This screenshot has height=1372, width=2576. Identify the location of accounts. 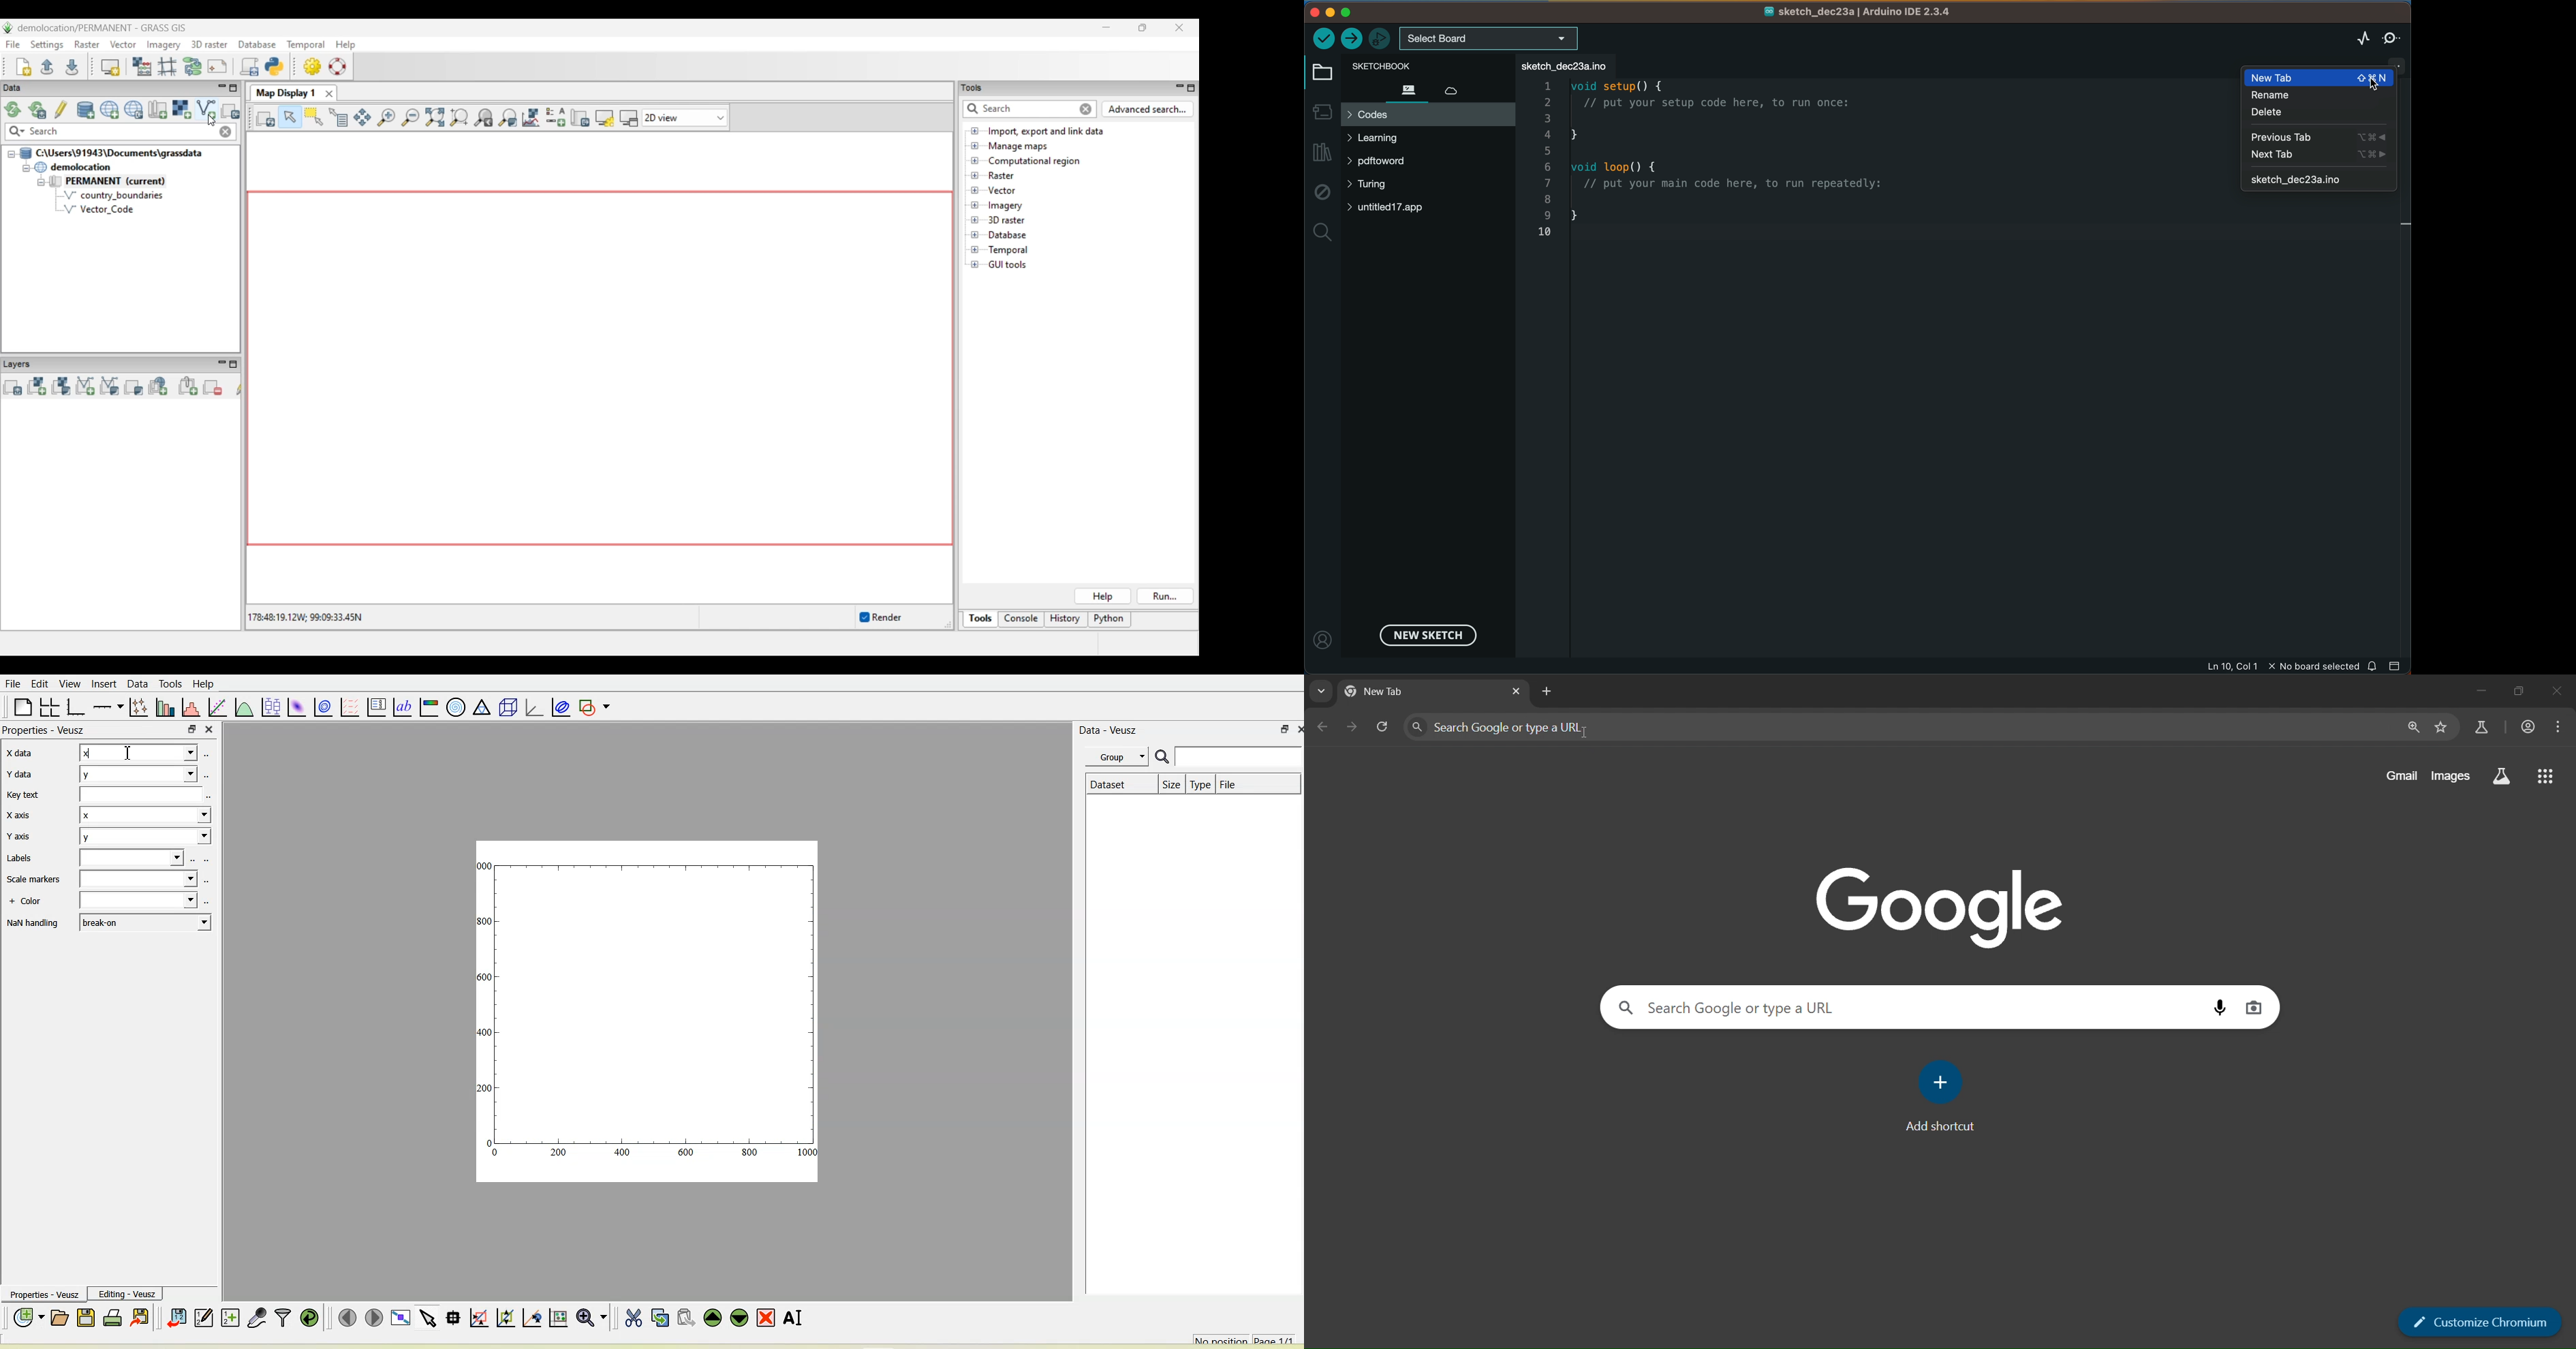
(2528, 726).